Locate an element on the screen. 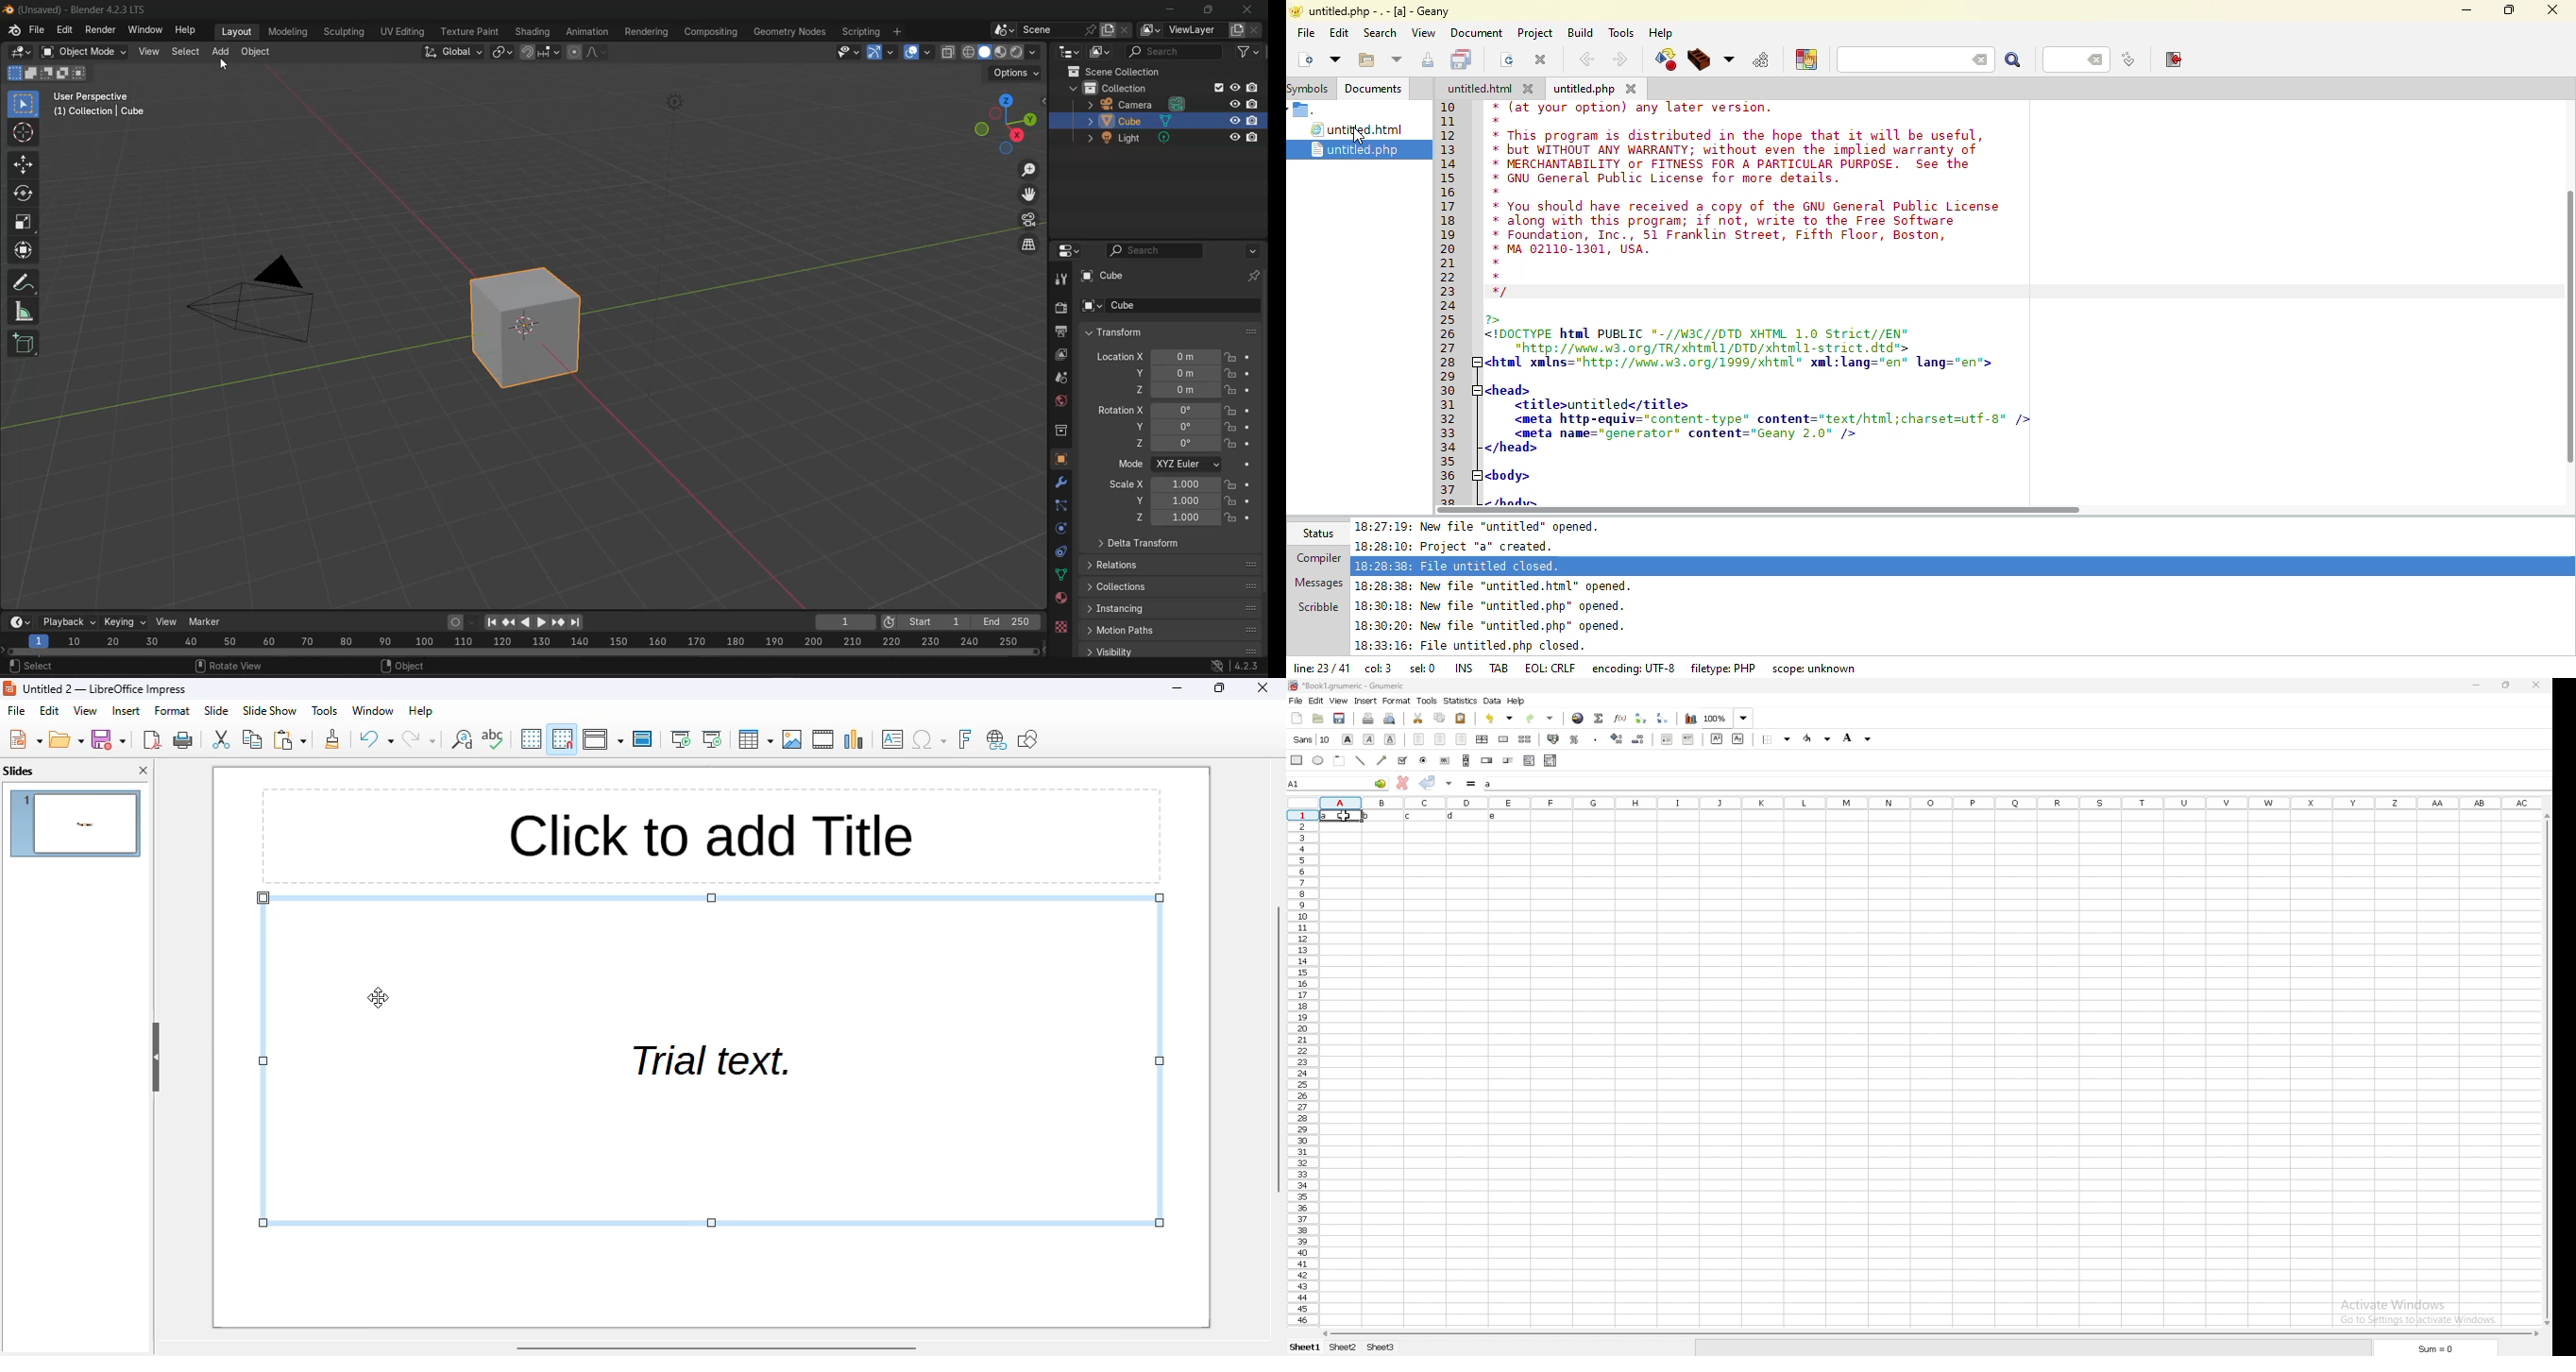 This screenshot has height=1372, width=2576. disable in renders is located at coordinates (1256, 138).